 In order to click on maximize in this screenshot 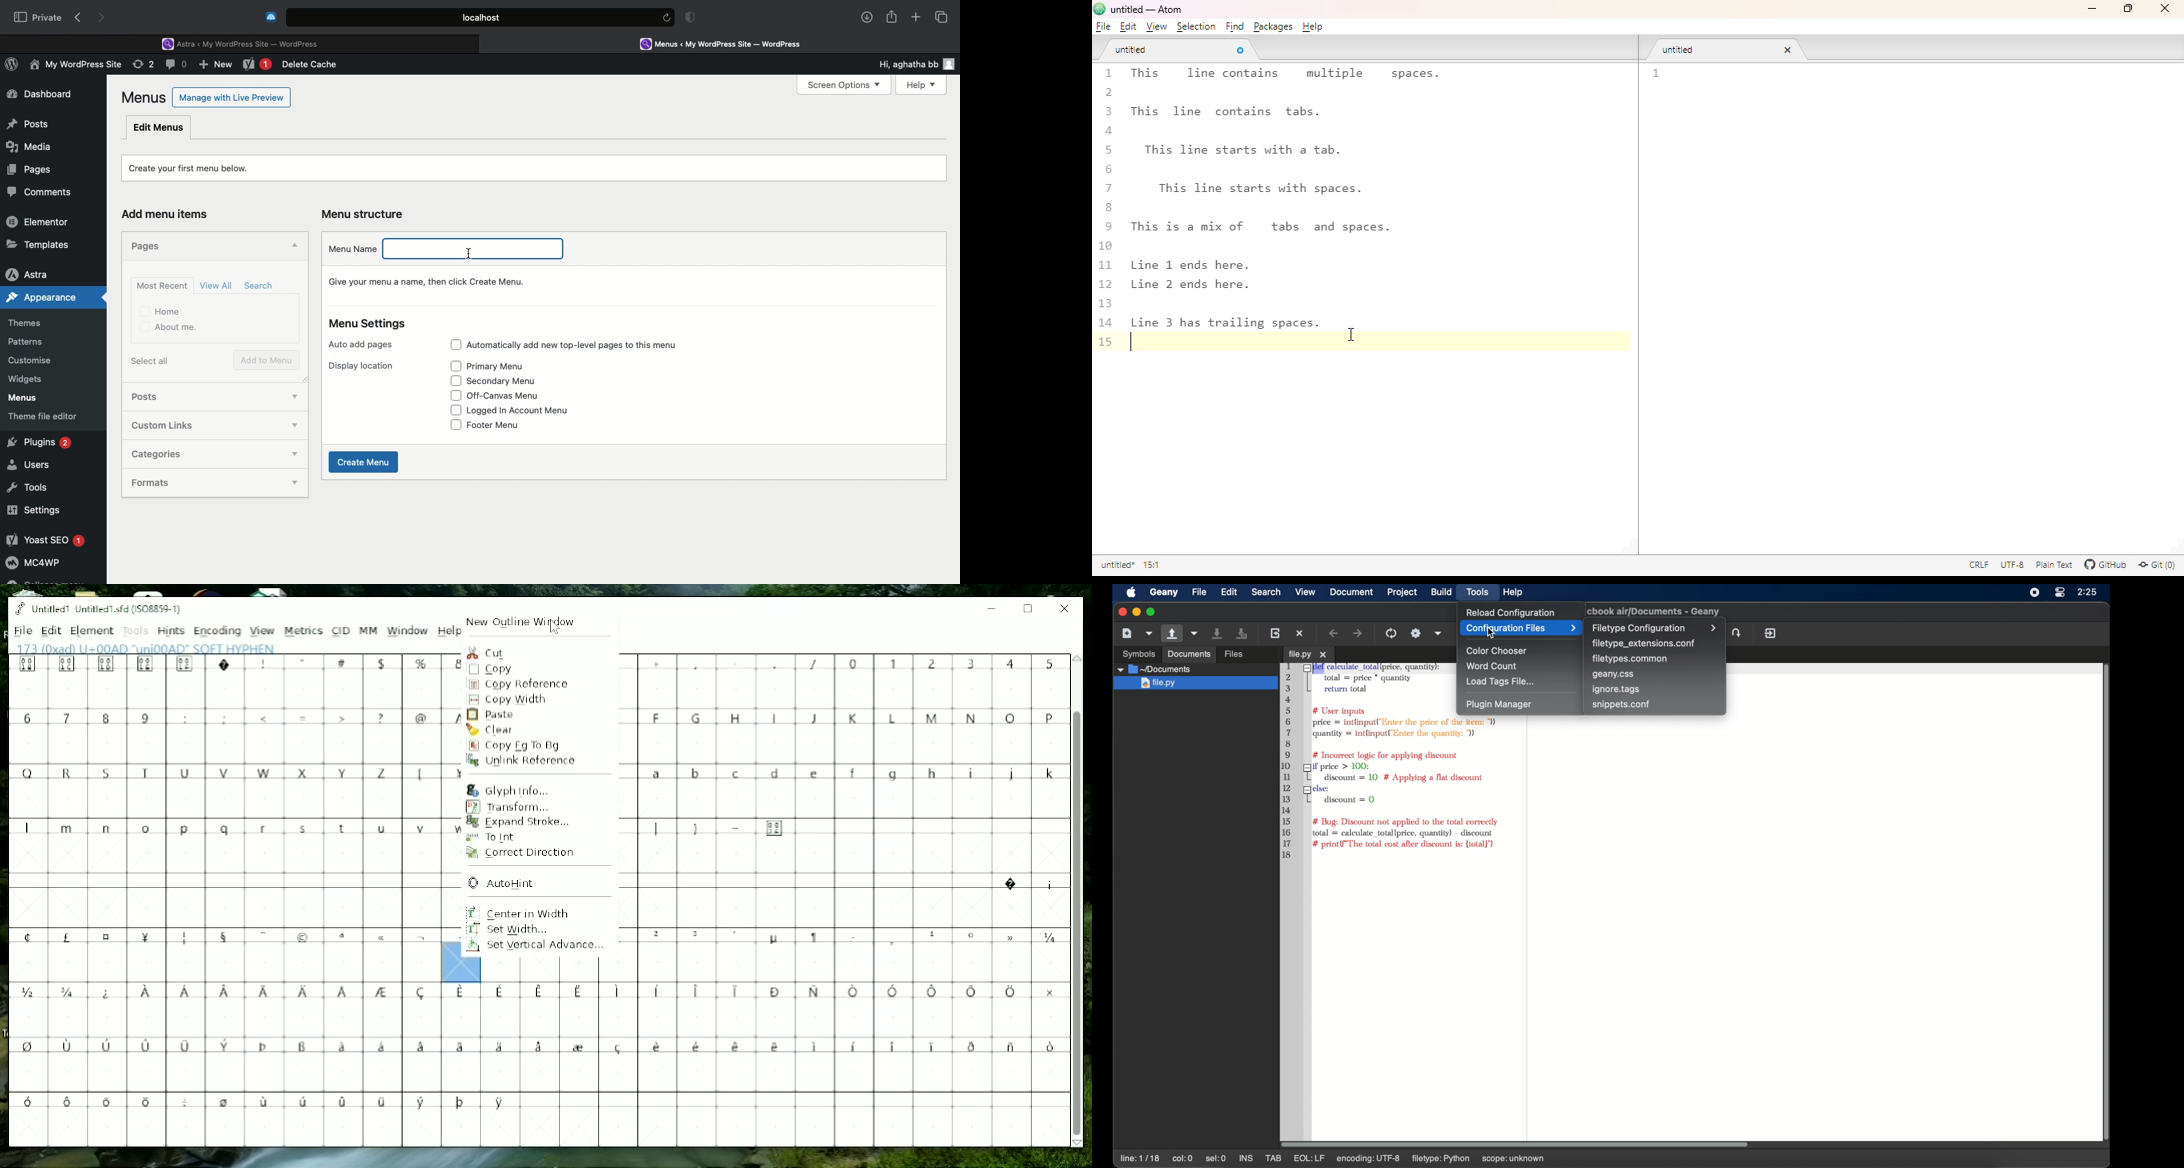, I will do `click(2130, 7)`.